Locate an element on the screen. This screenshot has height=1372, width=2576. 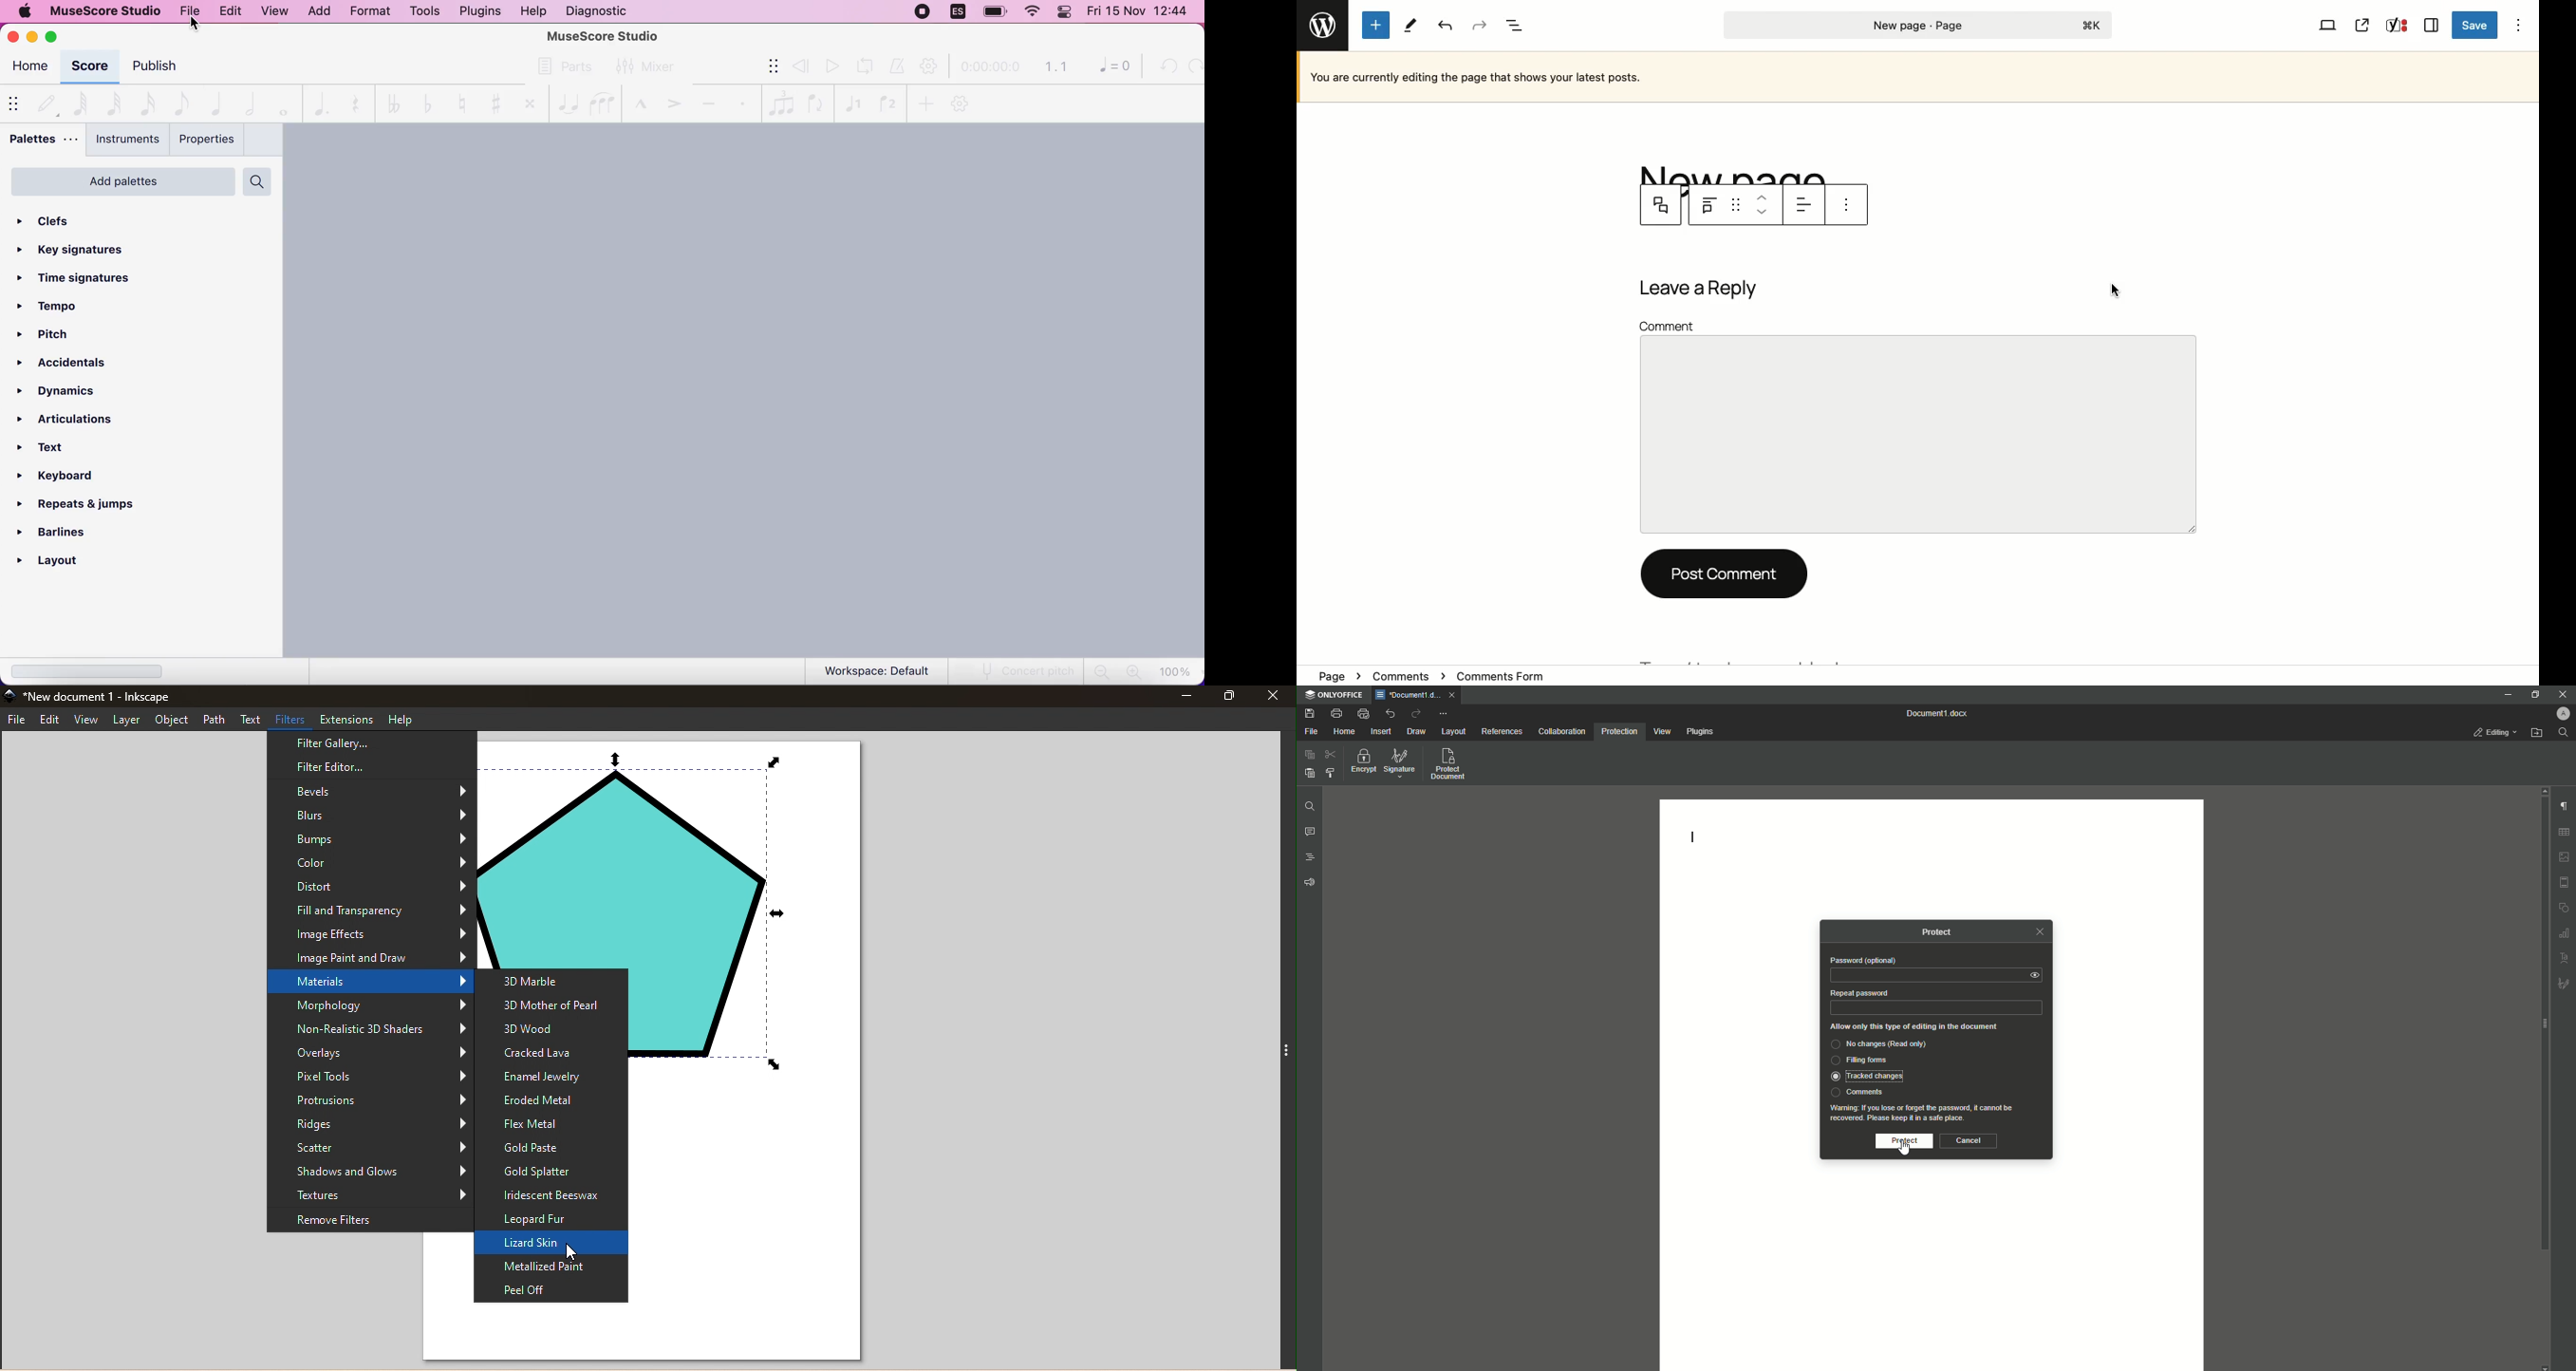
Insert is located at coordinates (1379, 731).